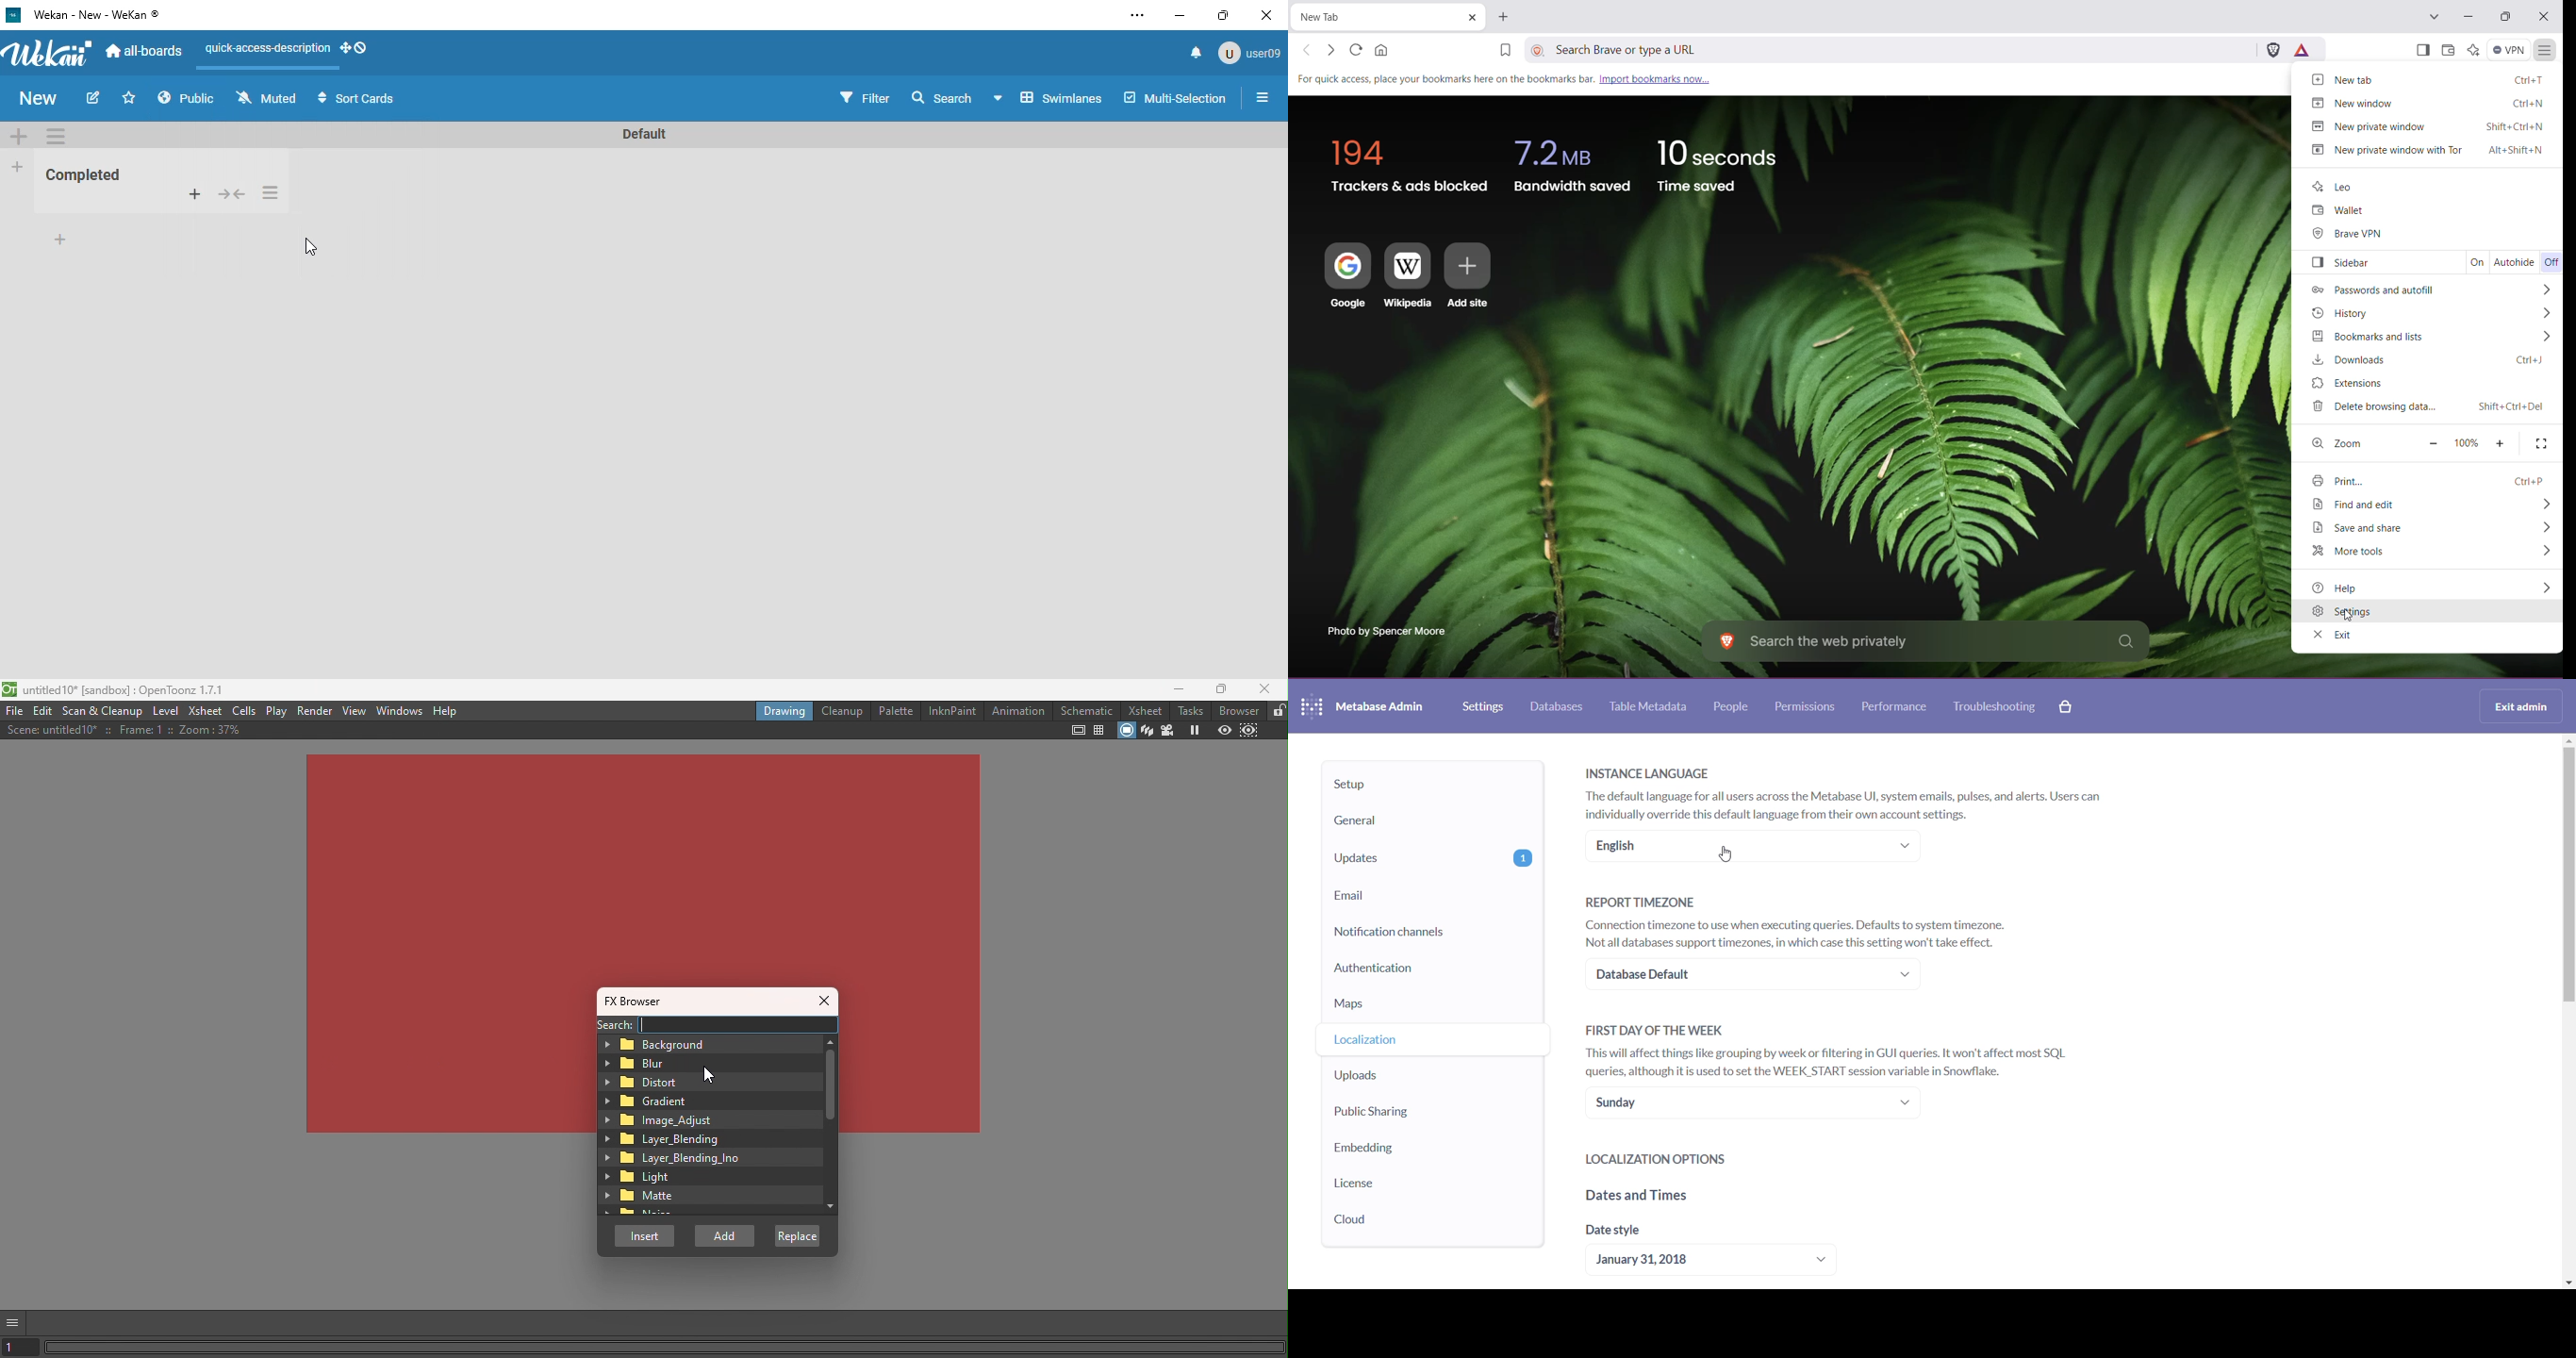 This screenshot has height=1372, width=2576. What do you see at coordinates (941, 98) in the screenshot?
I see `search` at bounding box center [941, 98].